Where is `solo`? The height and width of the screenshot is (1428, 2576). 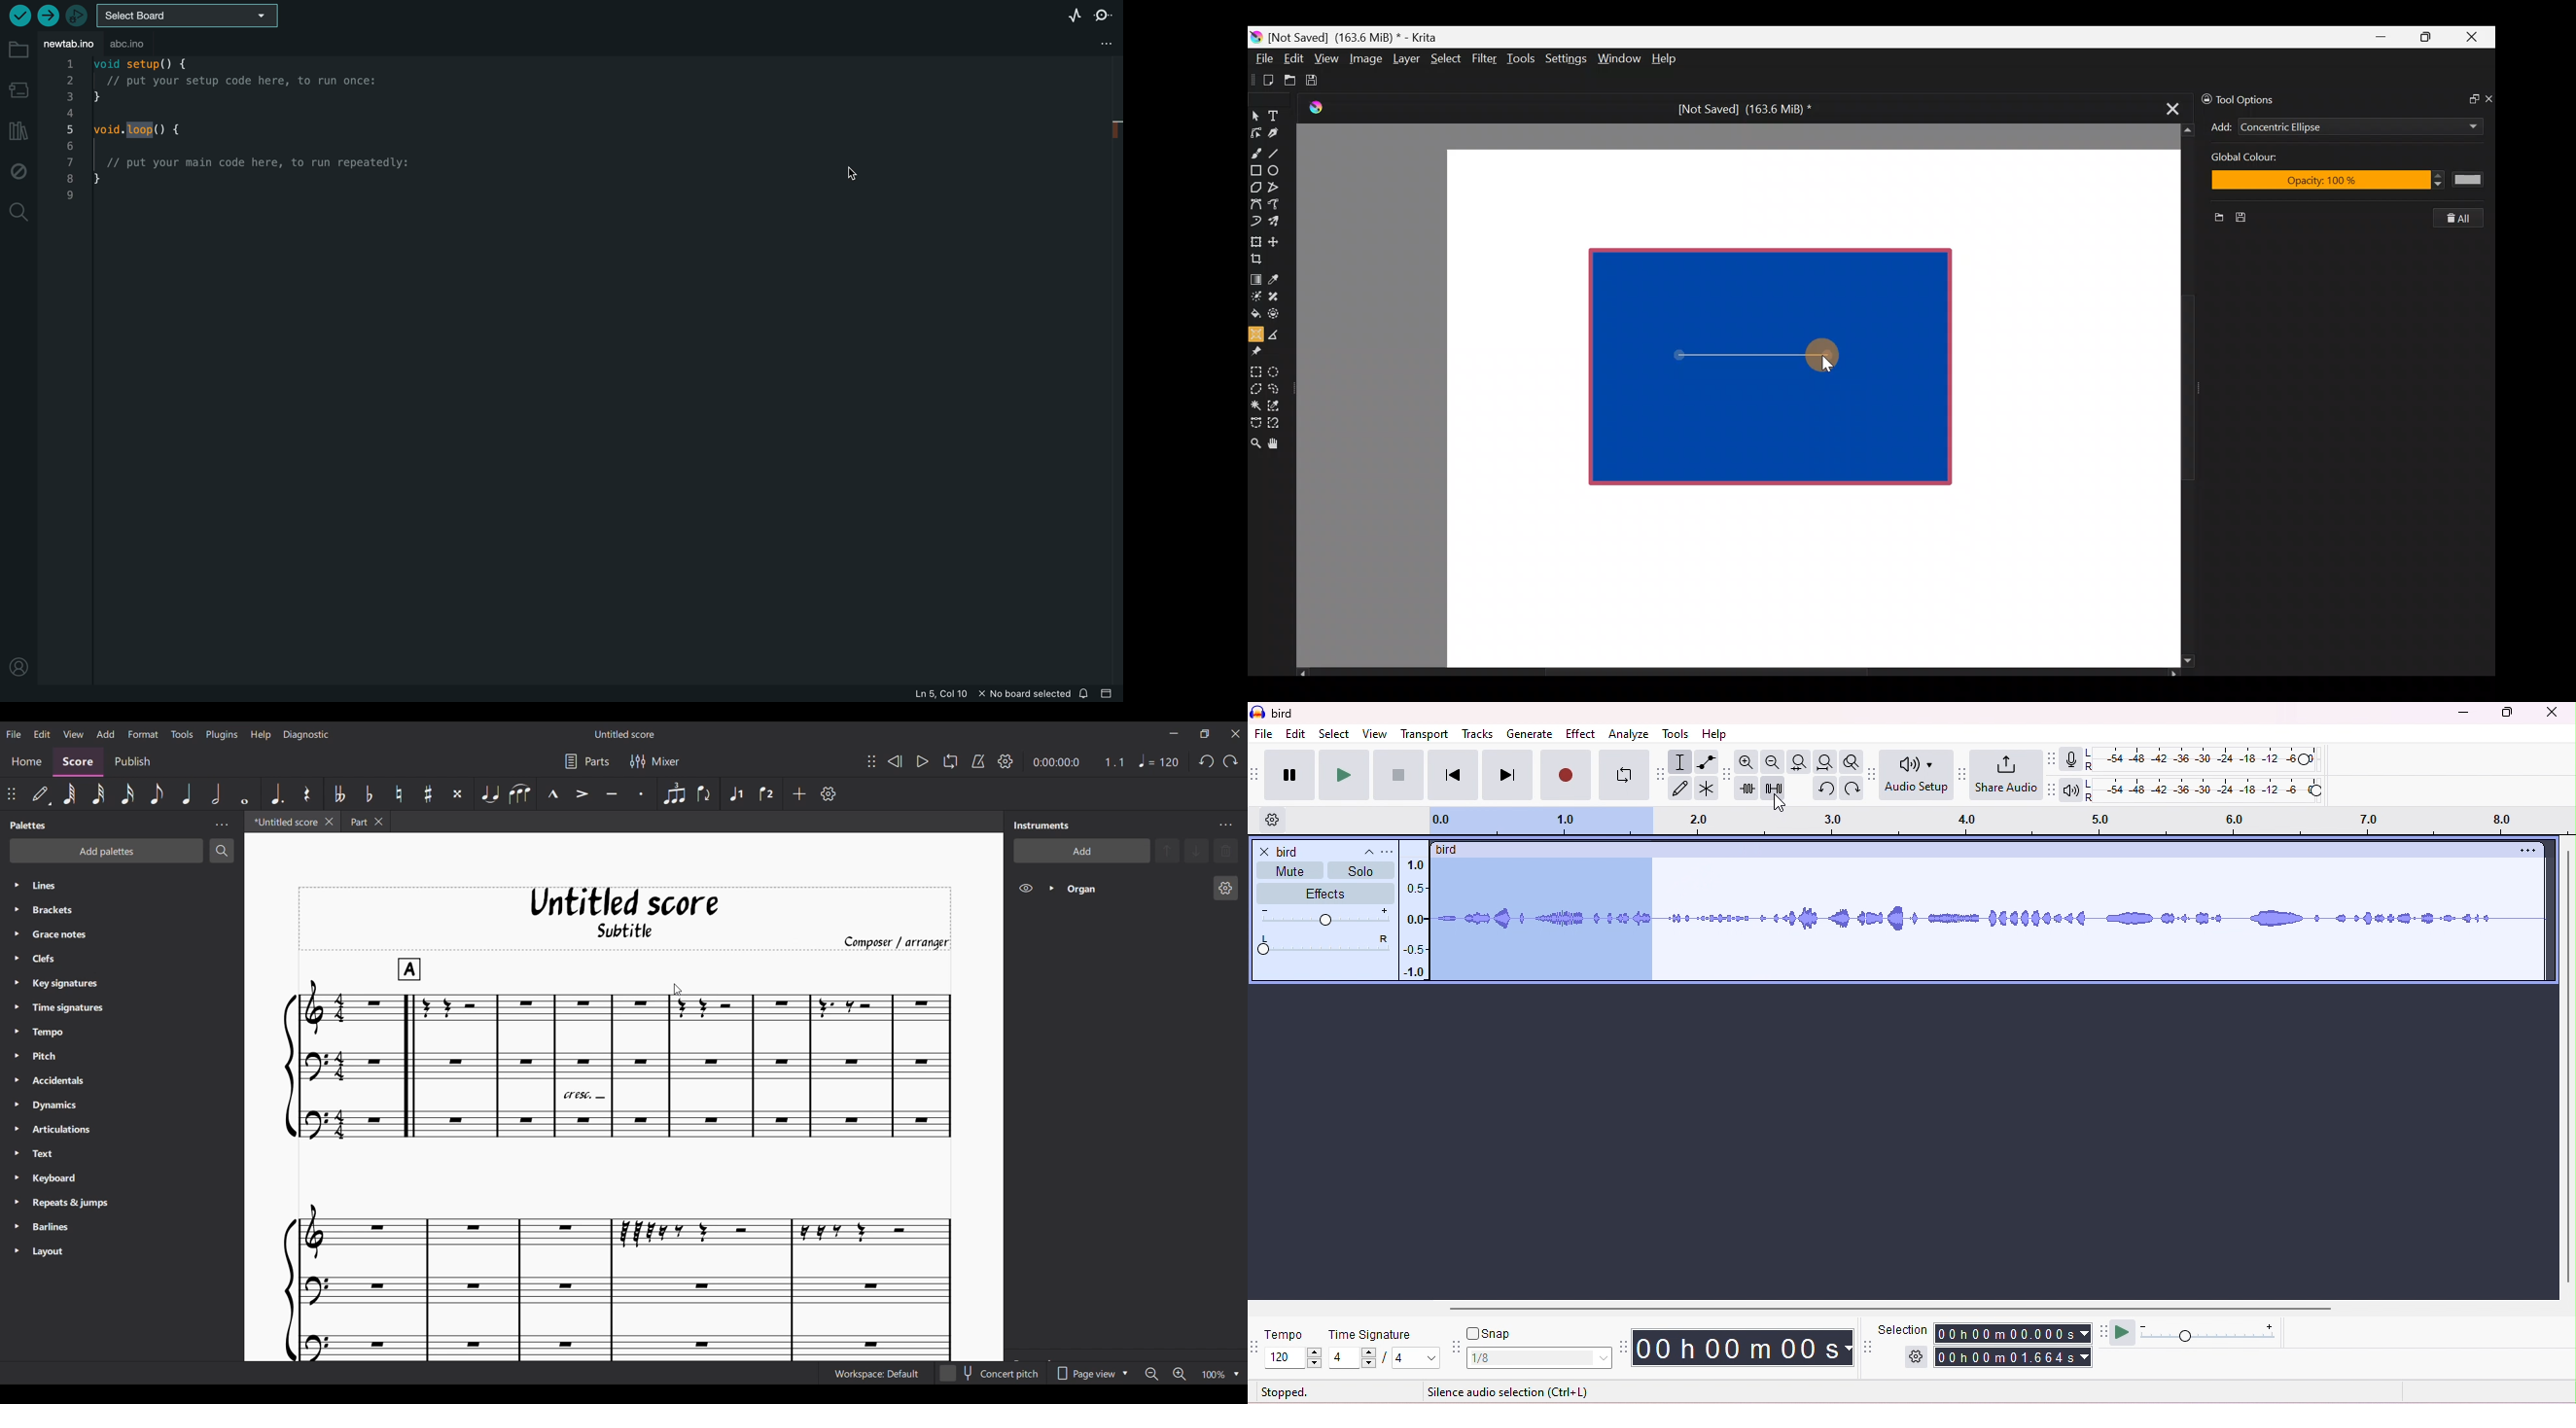 solo is located at coordinates (1360, 871).